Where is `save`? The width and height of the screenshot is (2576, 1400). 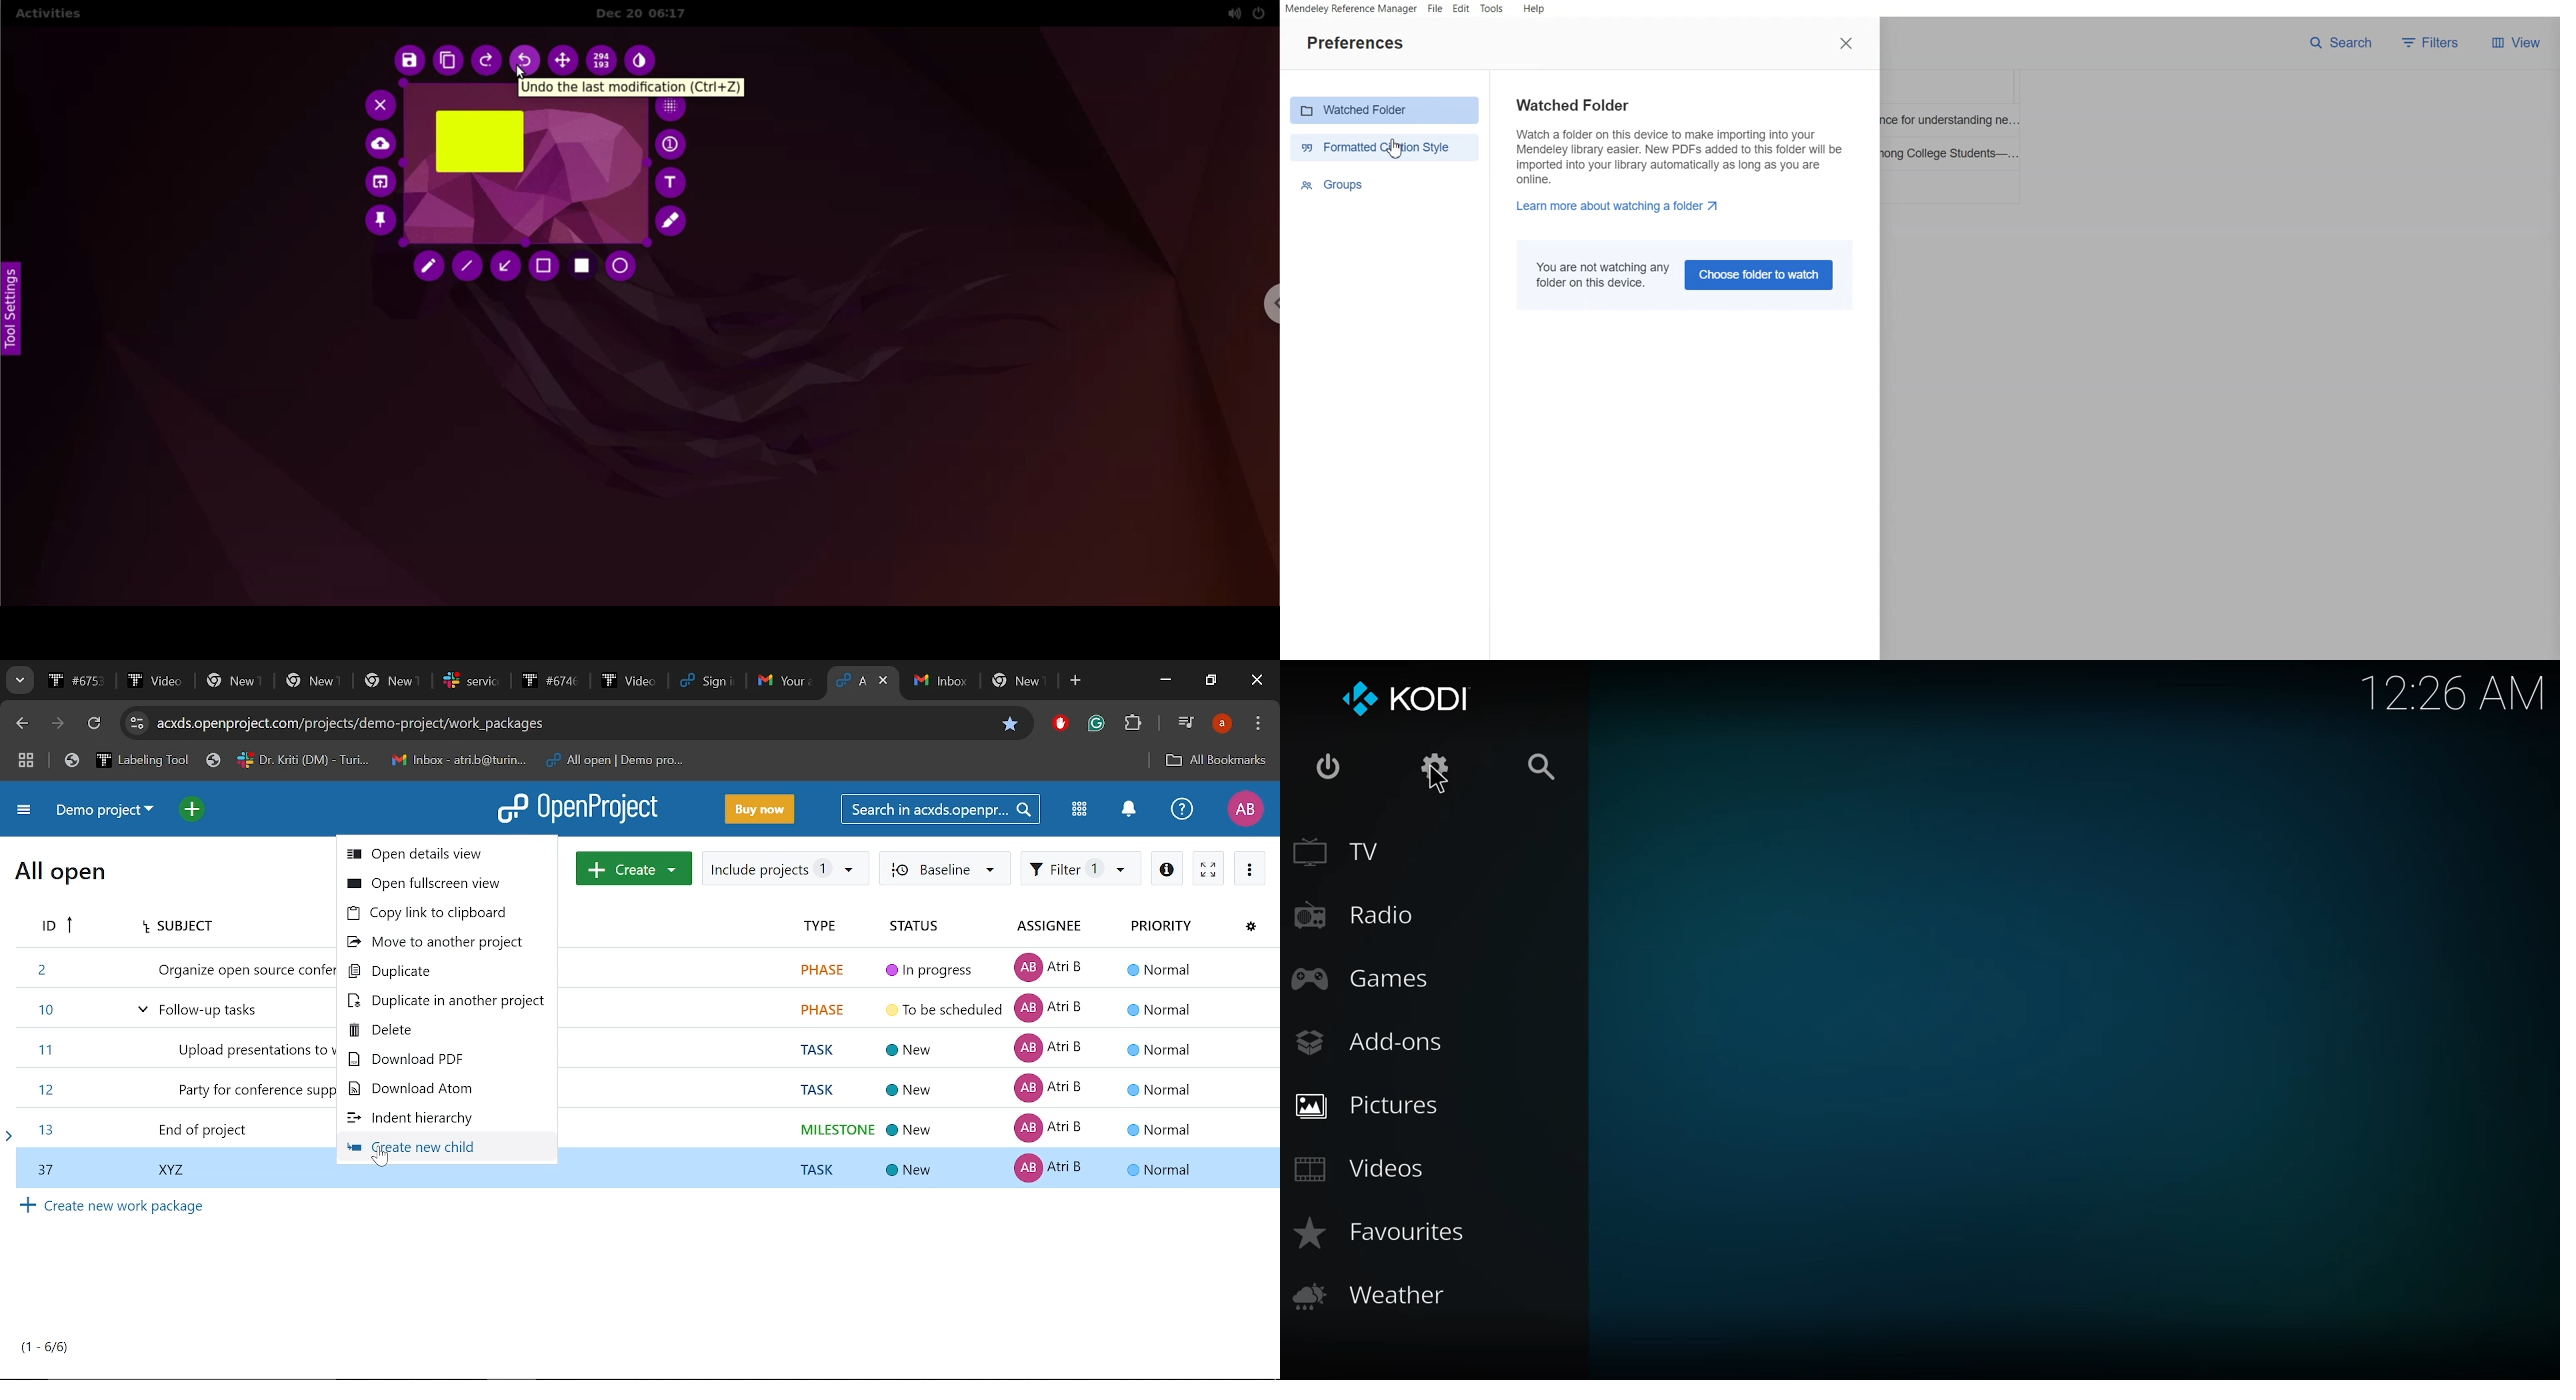
save is located at coordinates (407, 61).